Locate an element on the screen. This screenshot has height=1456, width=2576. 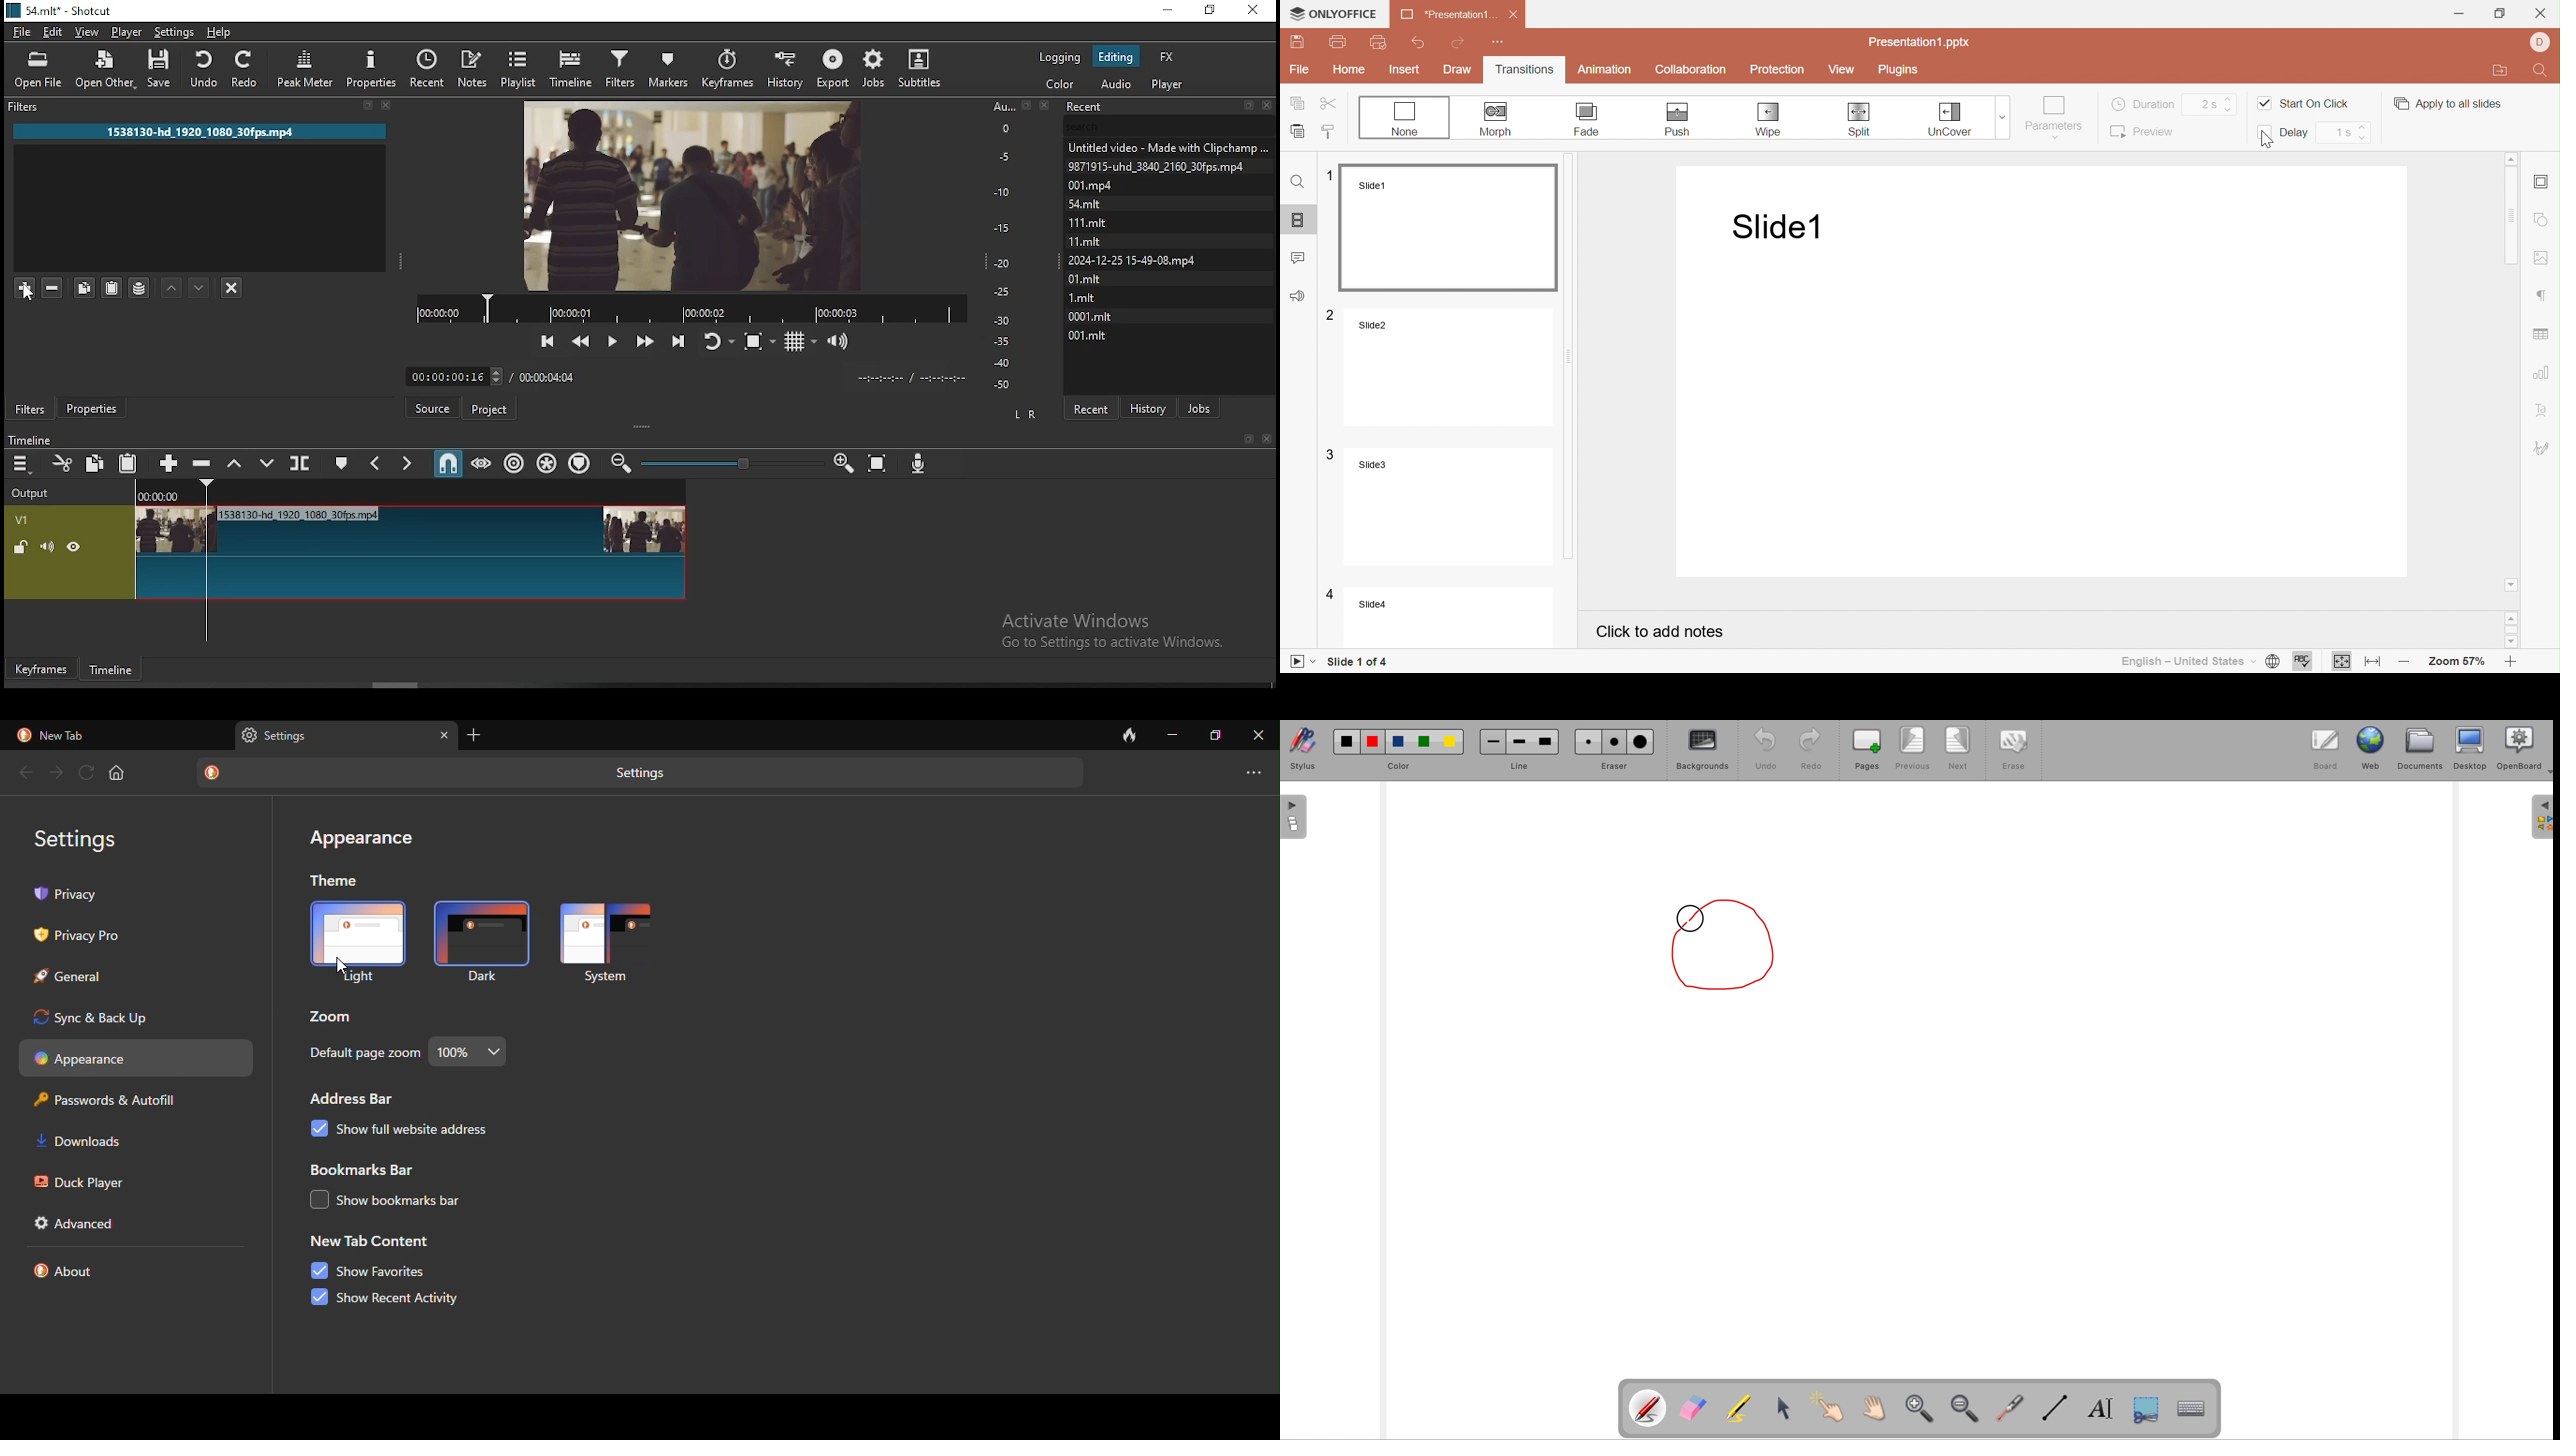
new tab and more is located at coordinates (1256, 768).